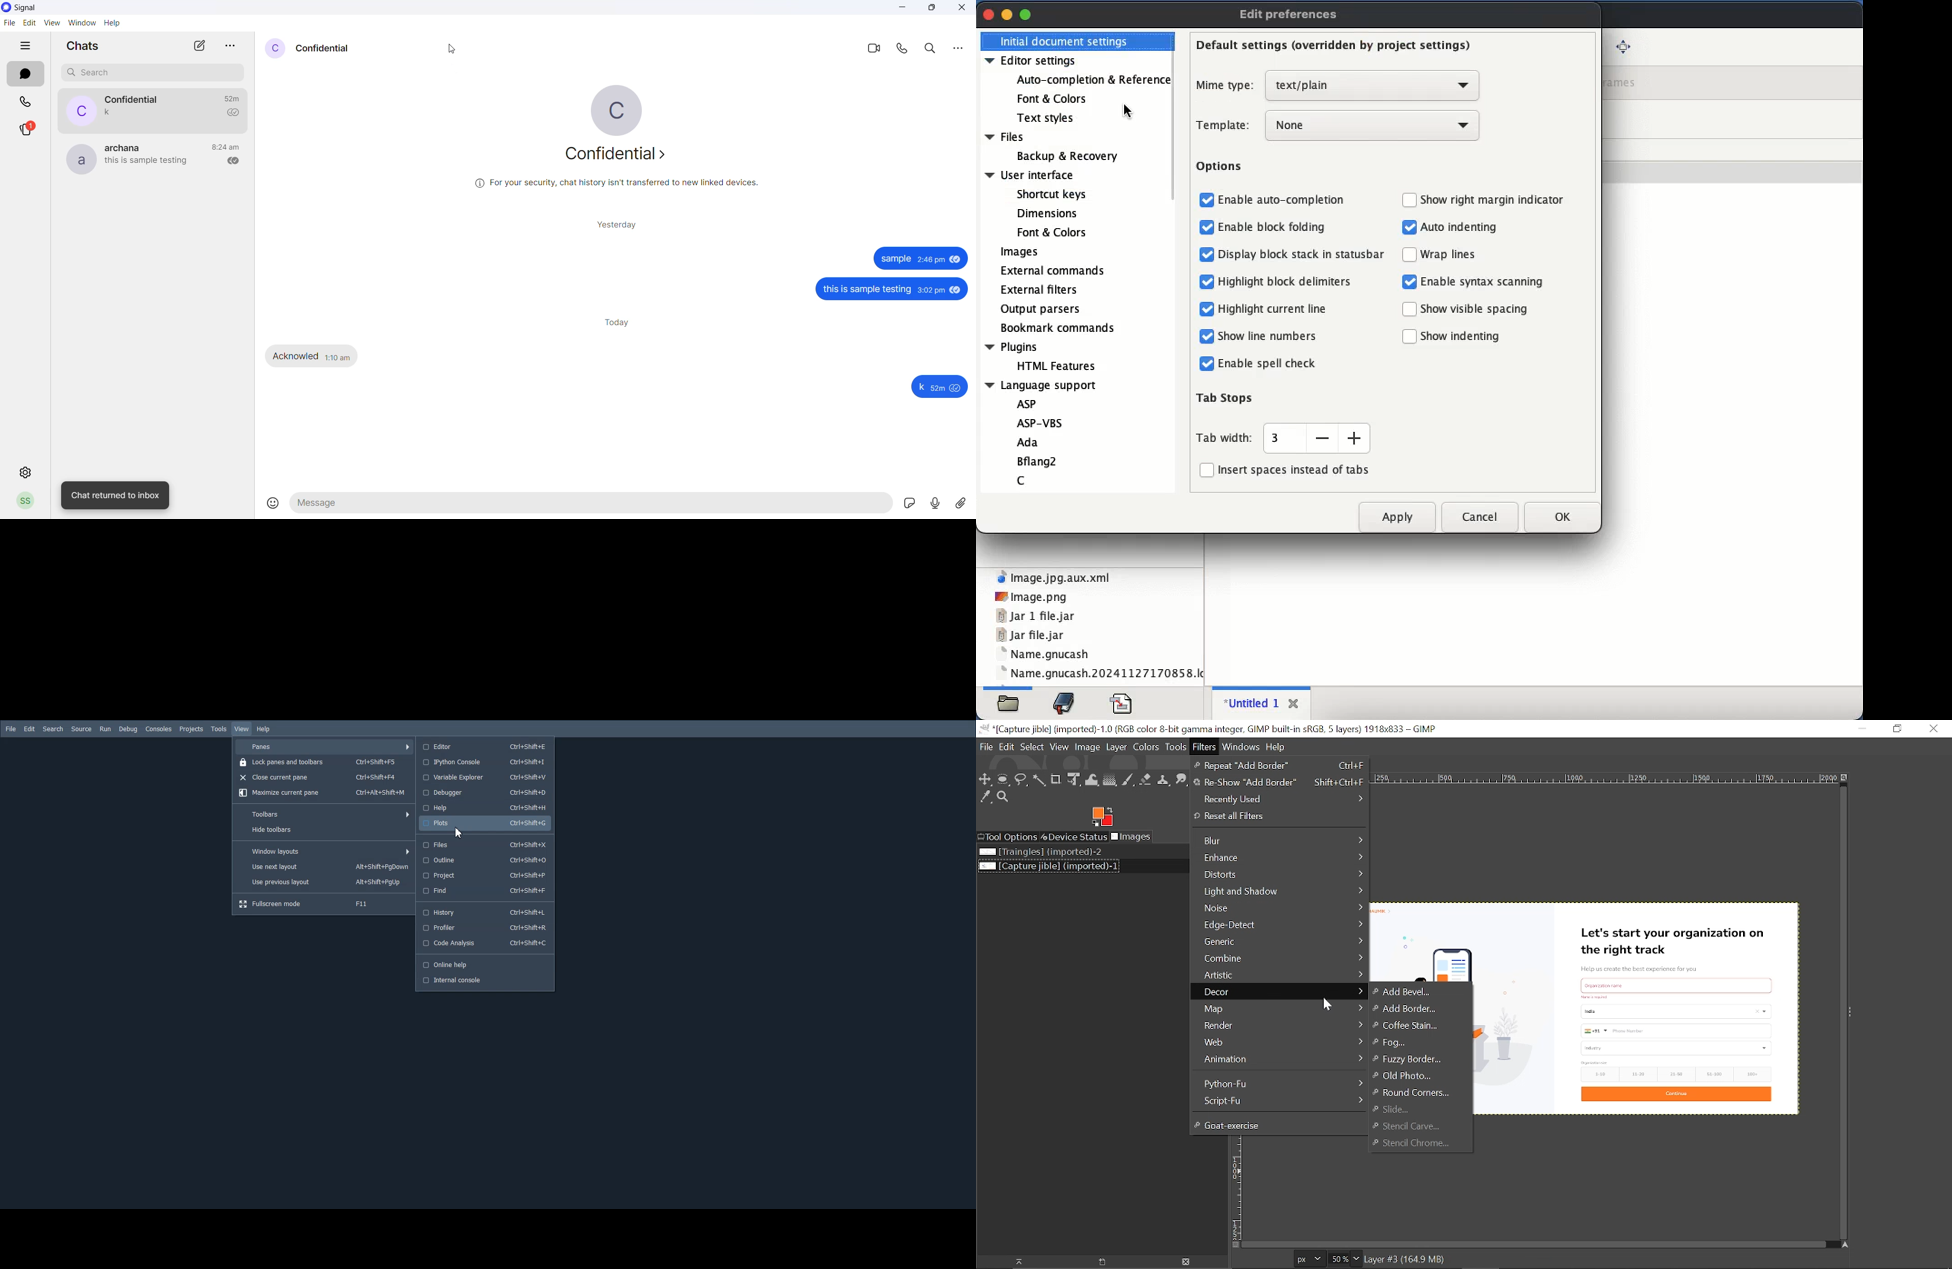 This screenshot has height=1288, width=1960. What do you see at coordinates (1148, 780) in the screenshot?
I see `Eraser tool` at bounding box center [1148, 780].